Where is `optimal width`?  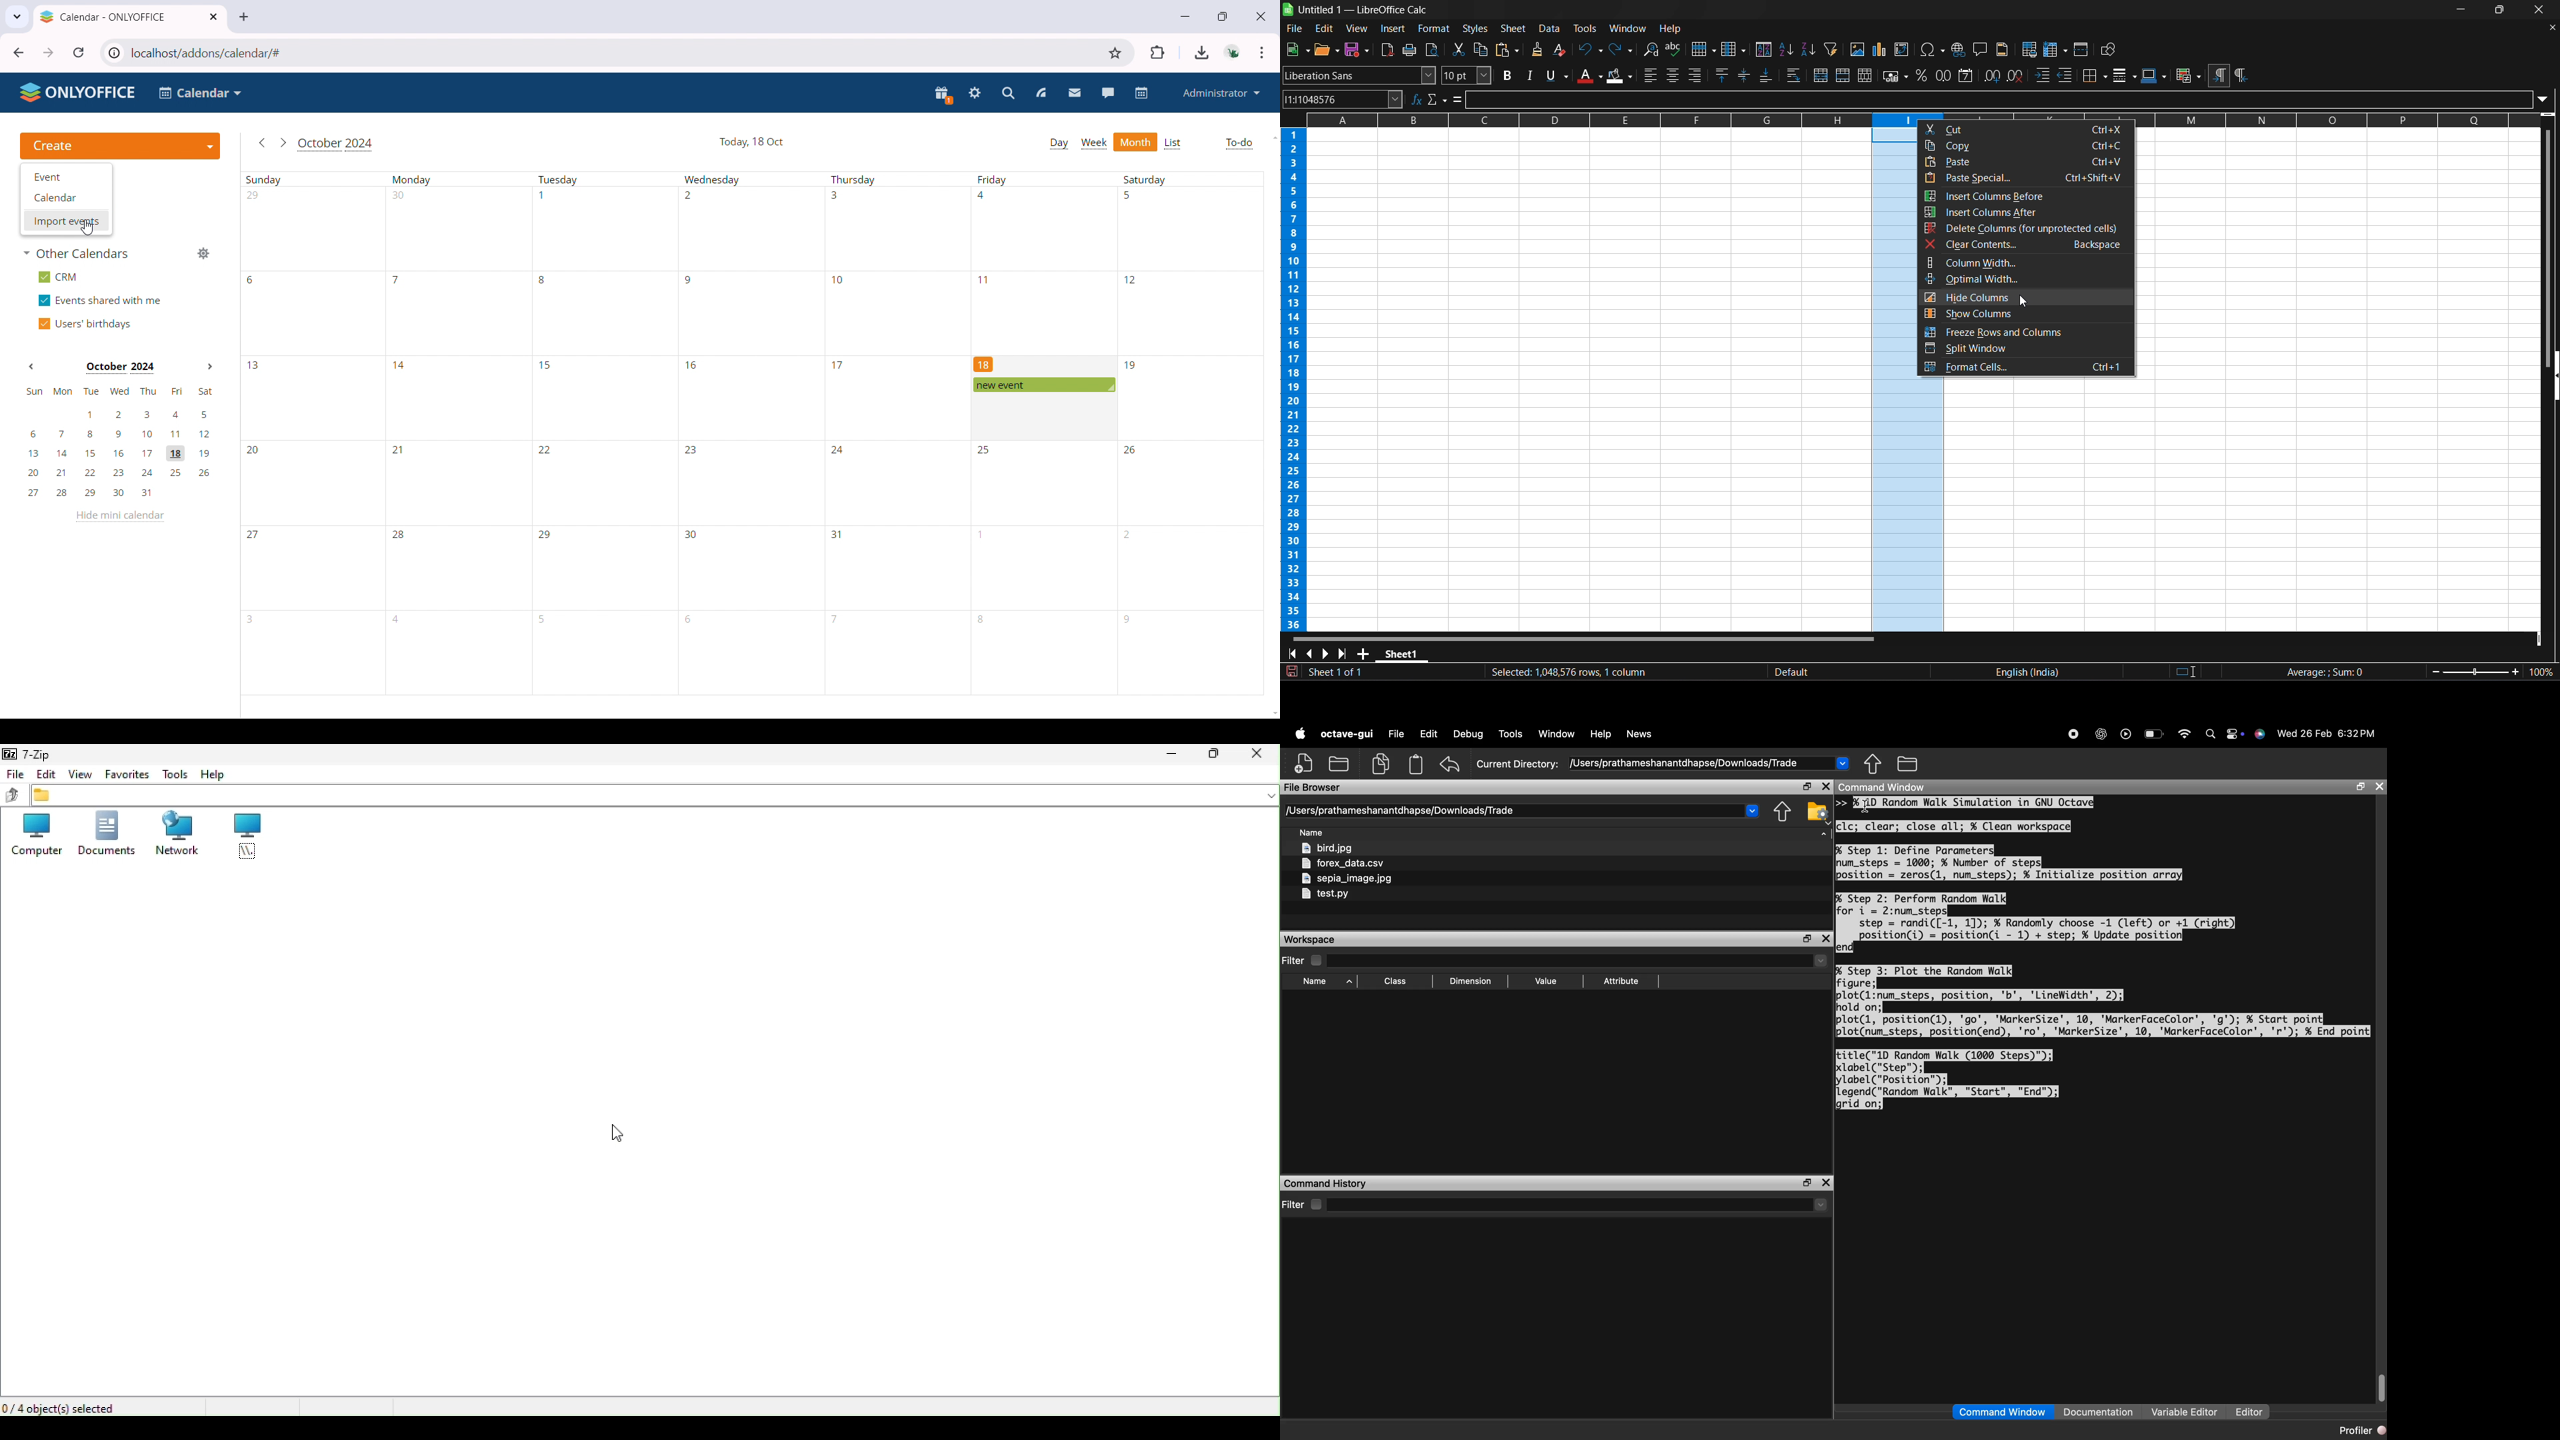
optimal width is located at coordinates (2027, 279).